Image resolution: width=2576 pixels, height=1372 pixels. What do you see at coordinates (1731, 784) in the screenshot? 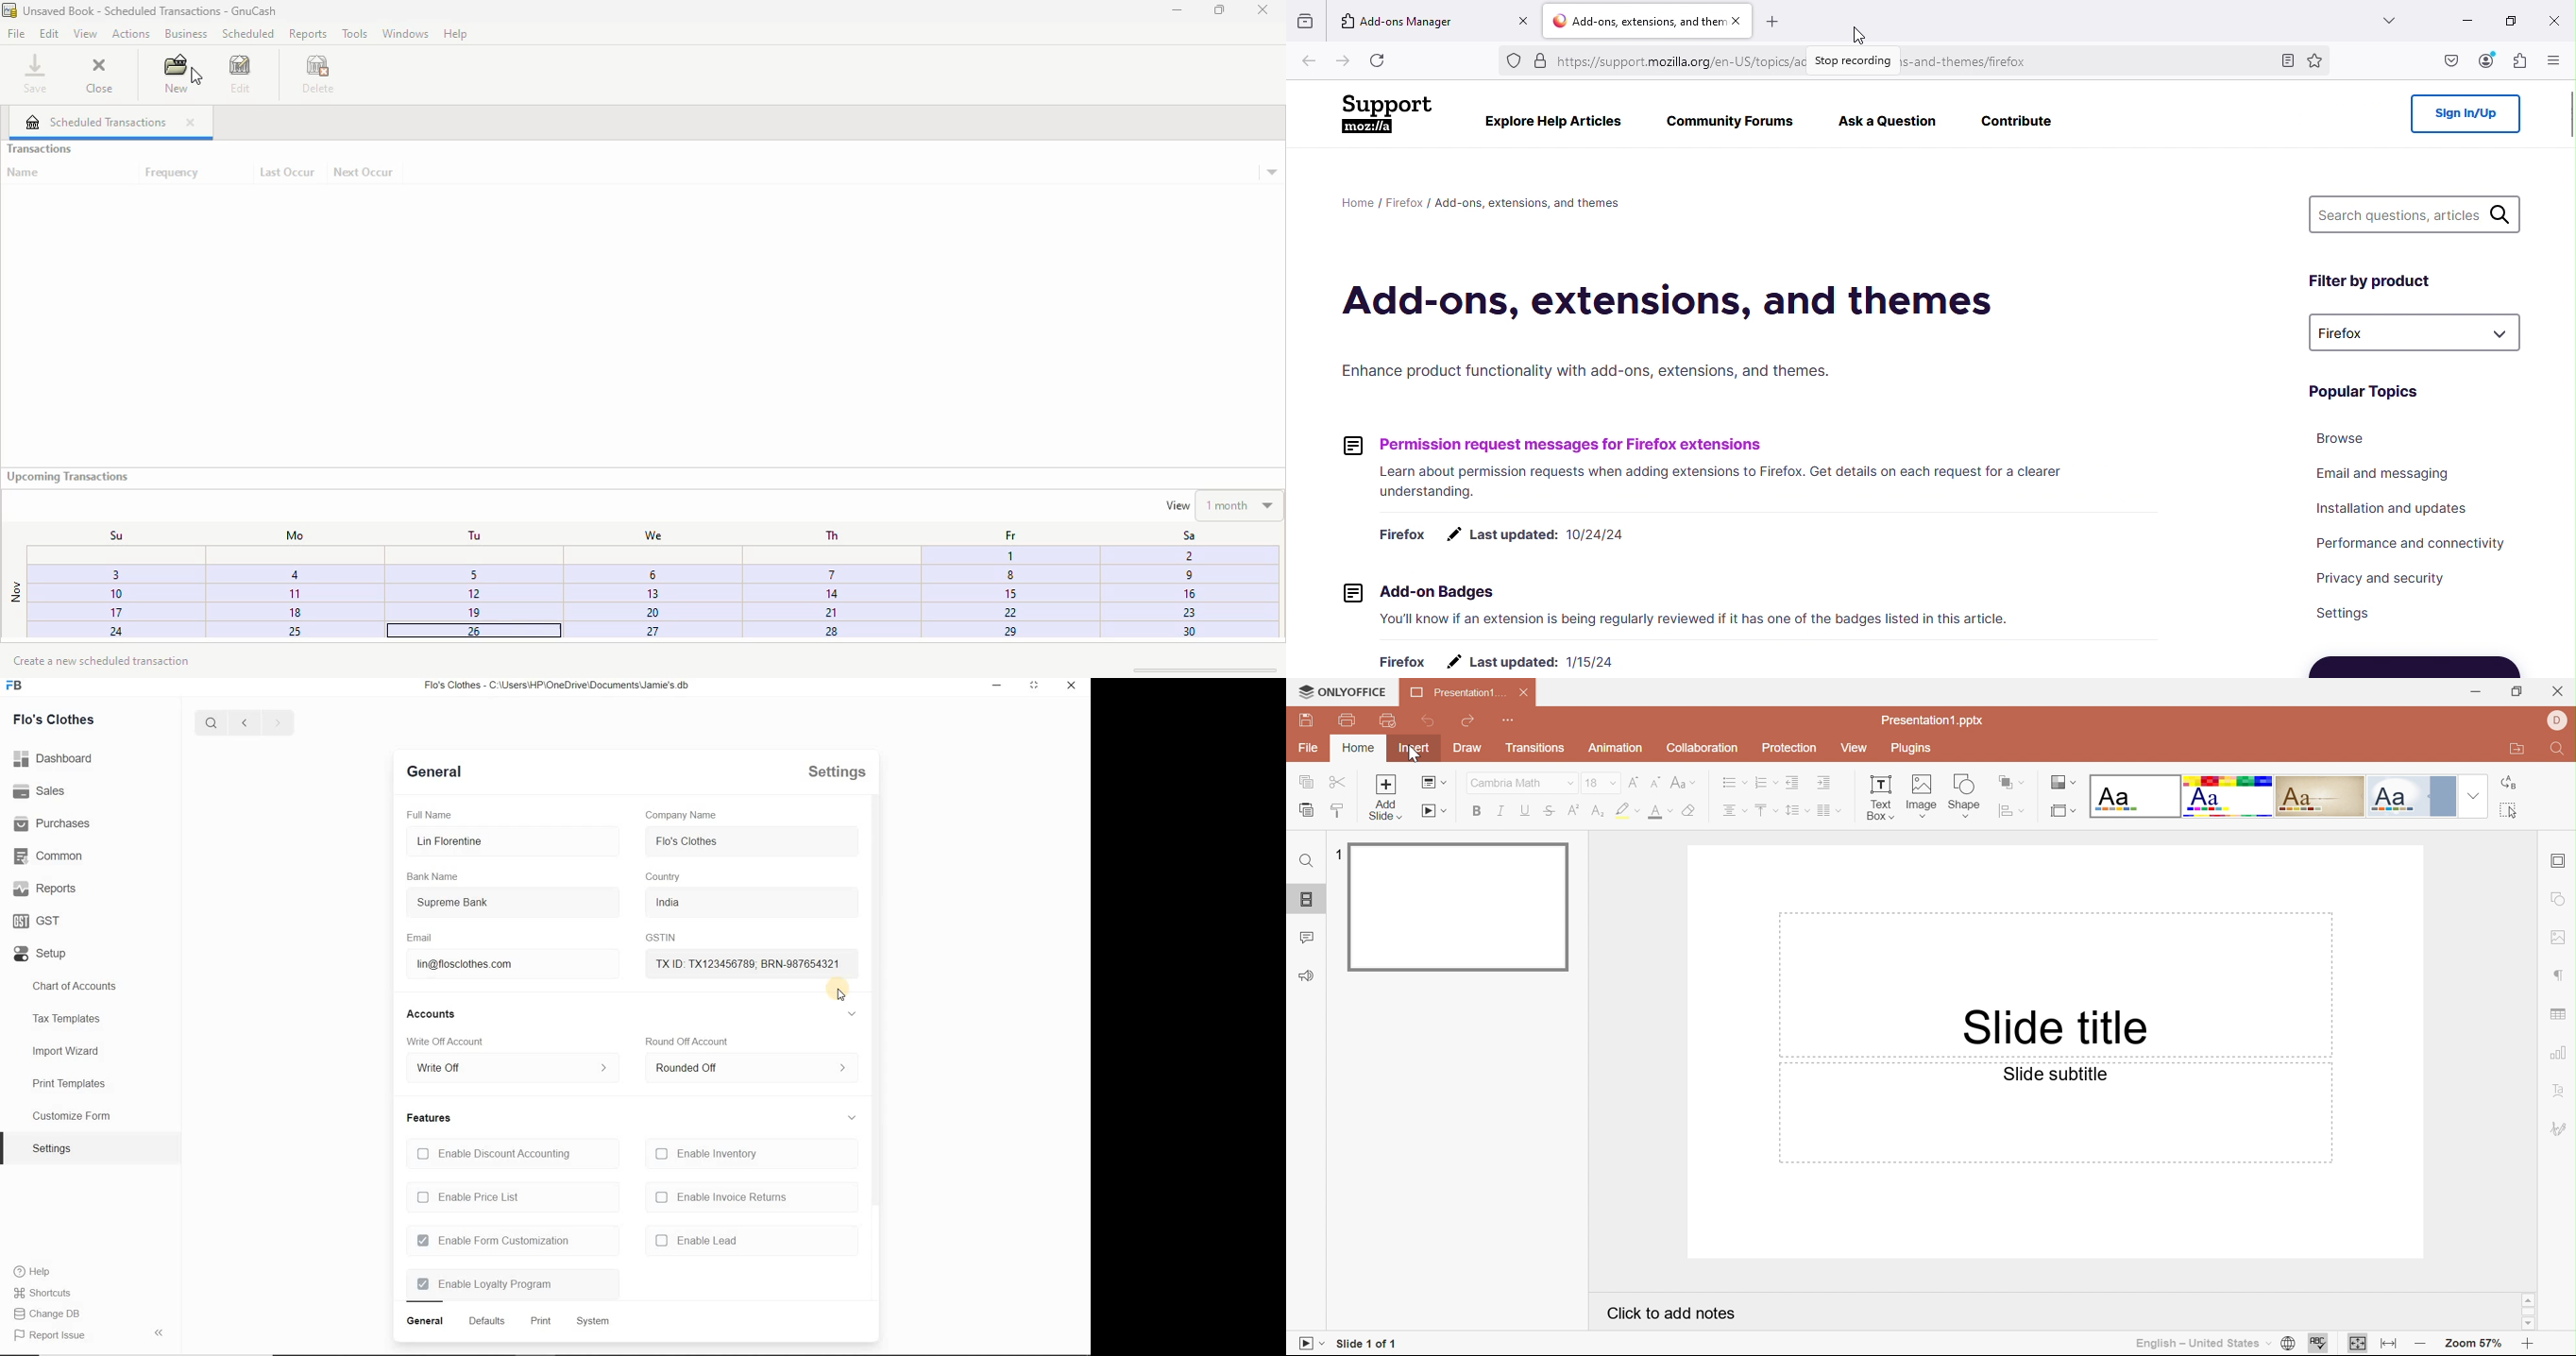
I see `Bullets` at bounding box center [1731, 784].